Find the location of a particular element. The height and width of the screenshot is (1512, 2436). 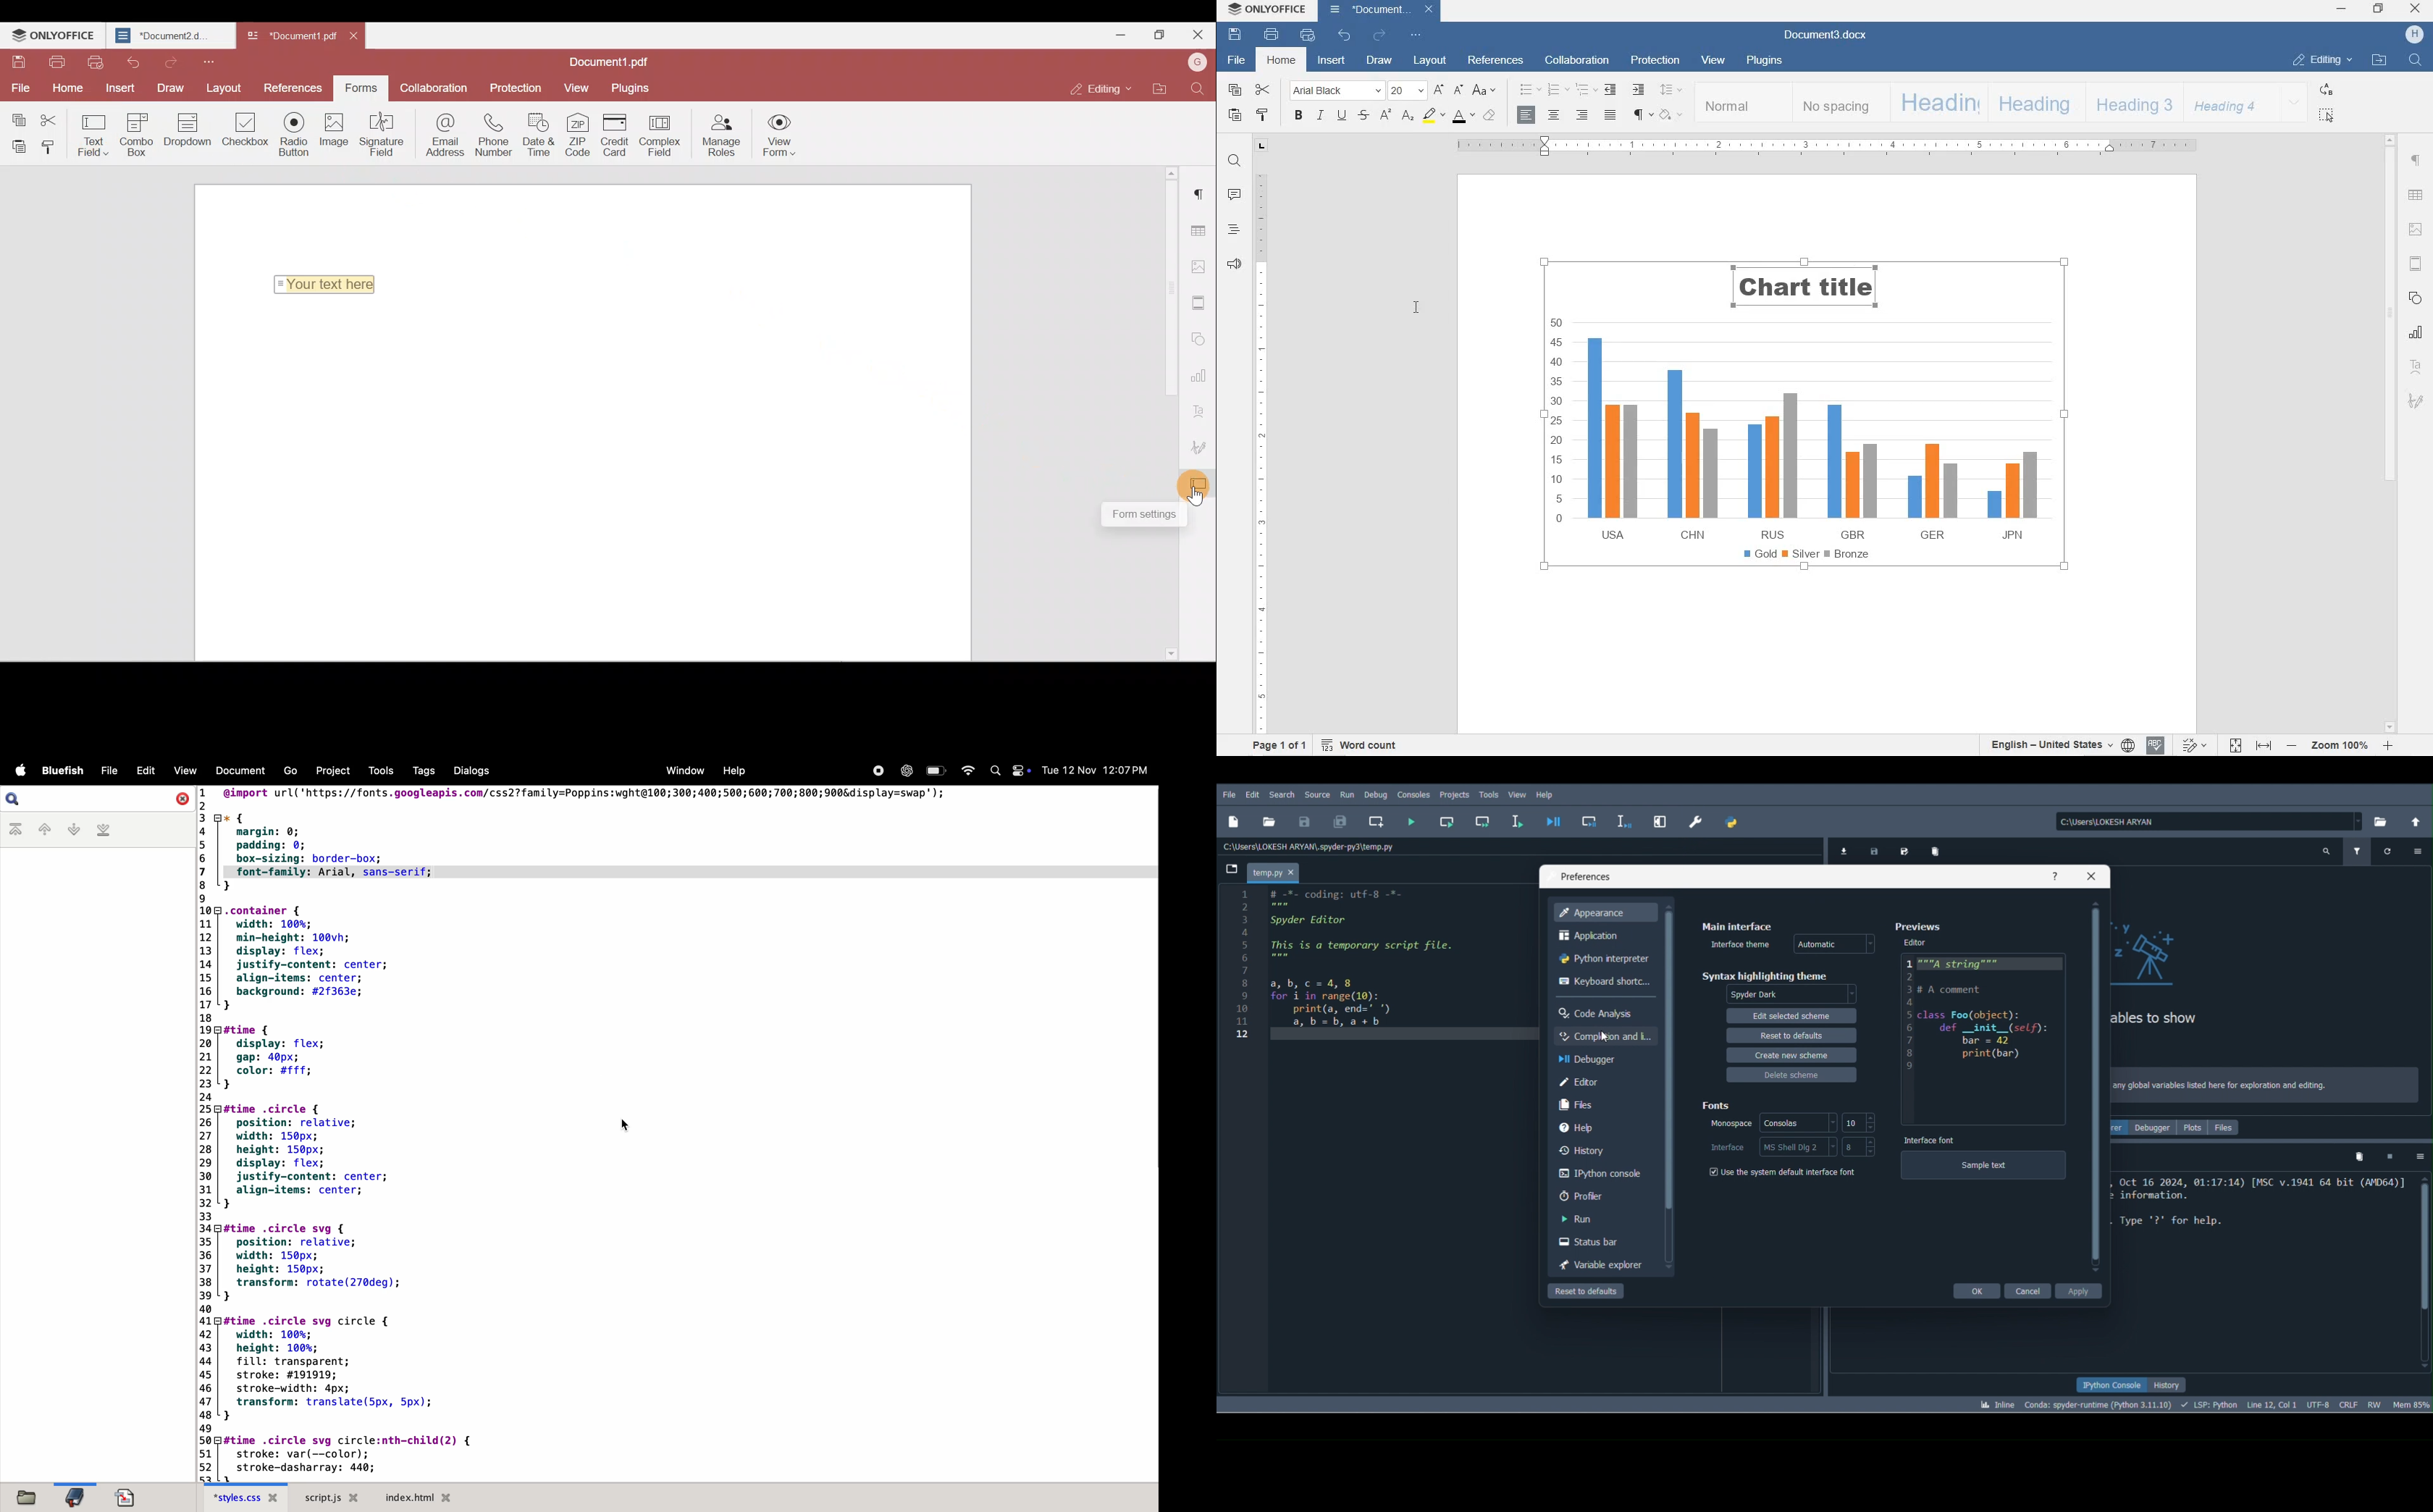

Close is located at coordinates (1198, 33).